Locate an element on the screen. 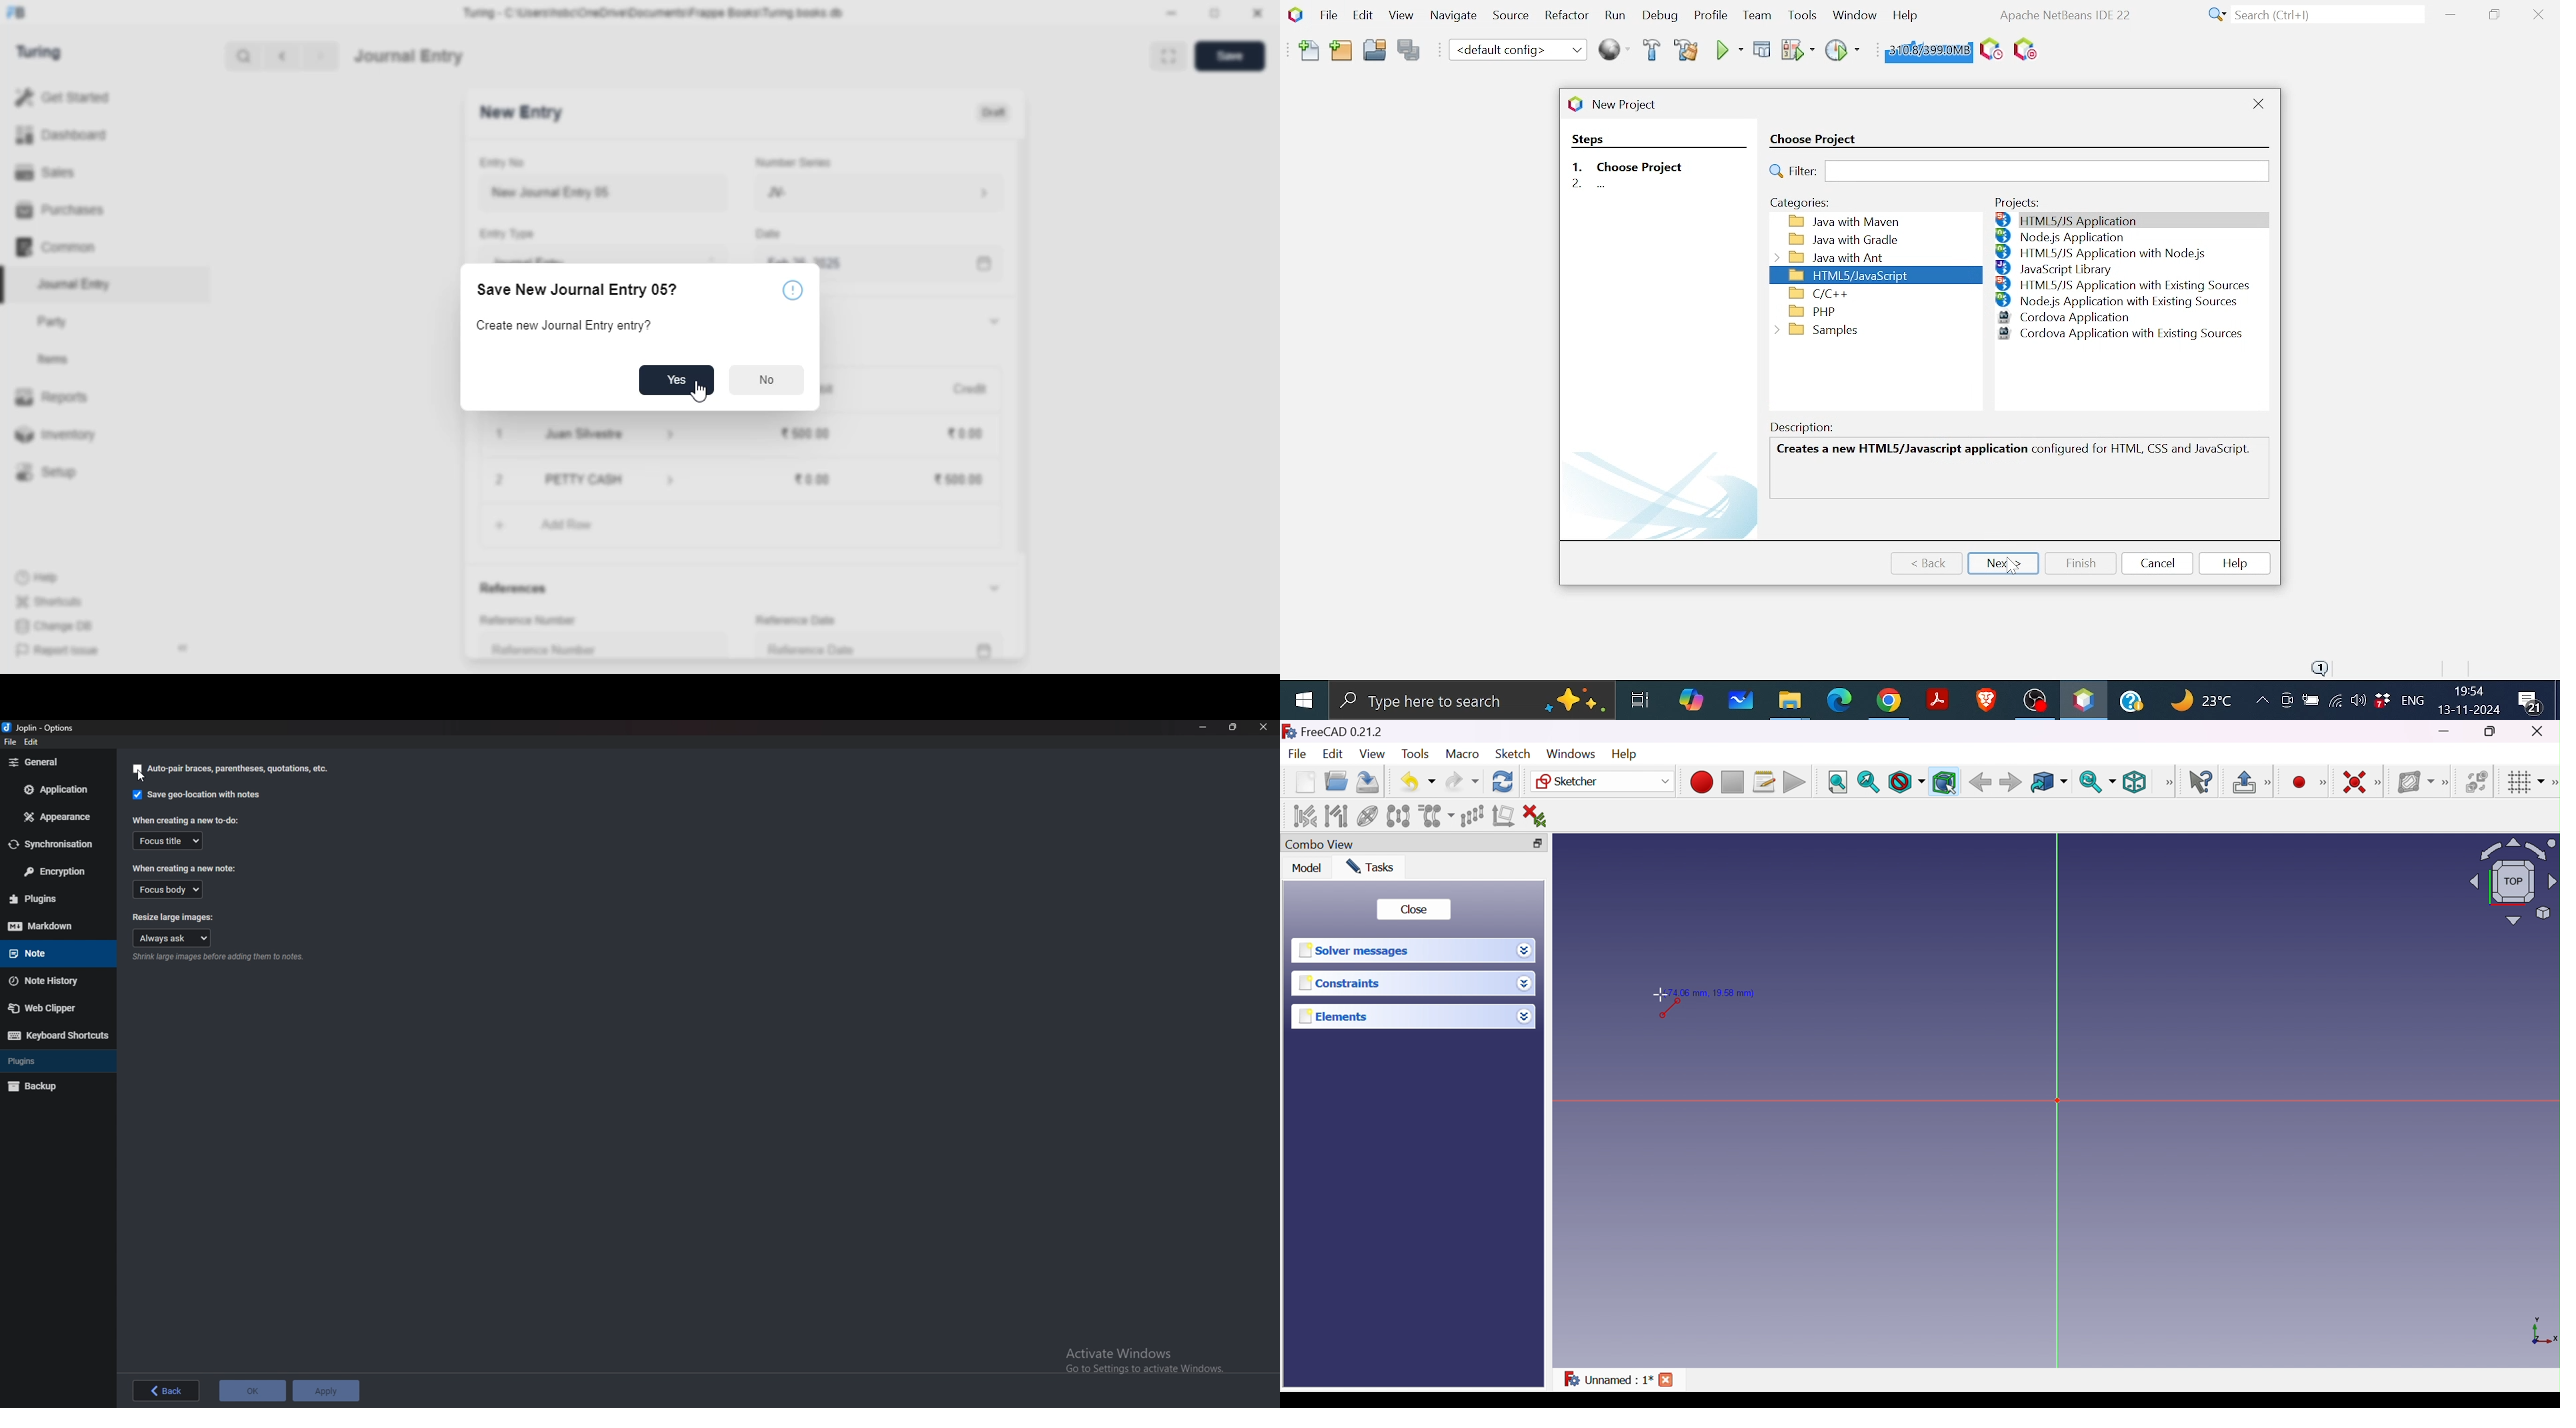 The height and width of the screenshot is (1428, 2576). Synchronize is located at coordinates (54, 845).